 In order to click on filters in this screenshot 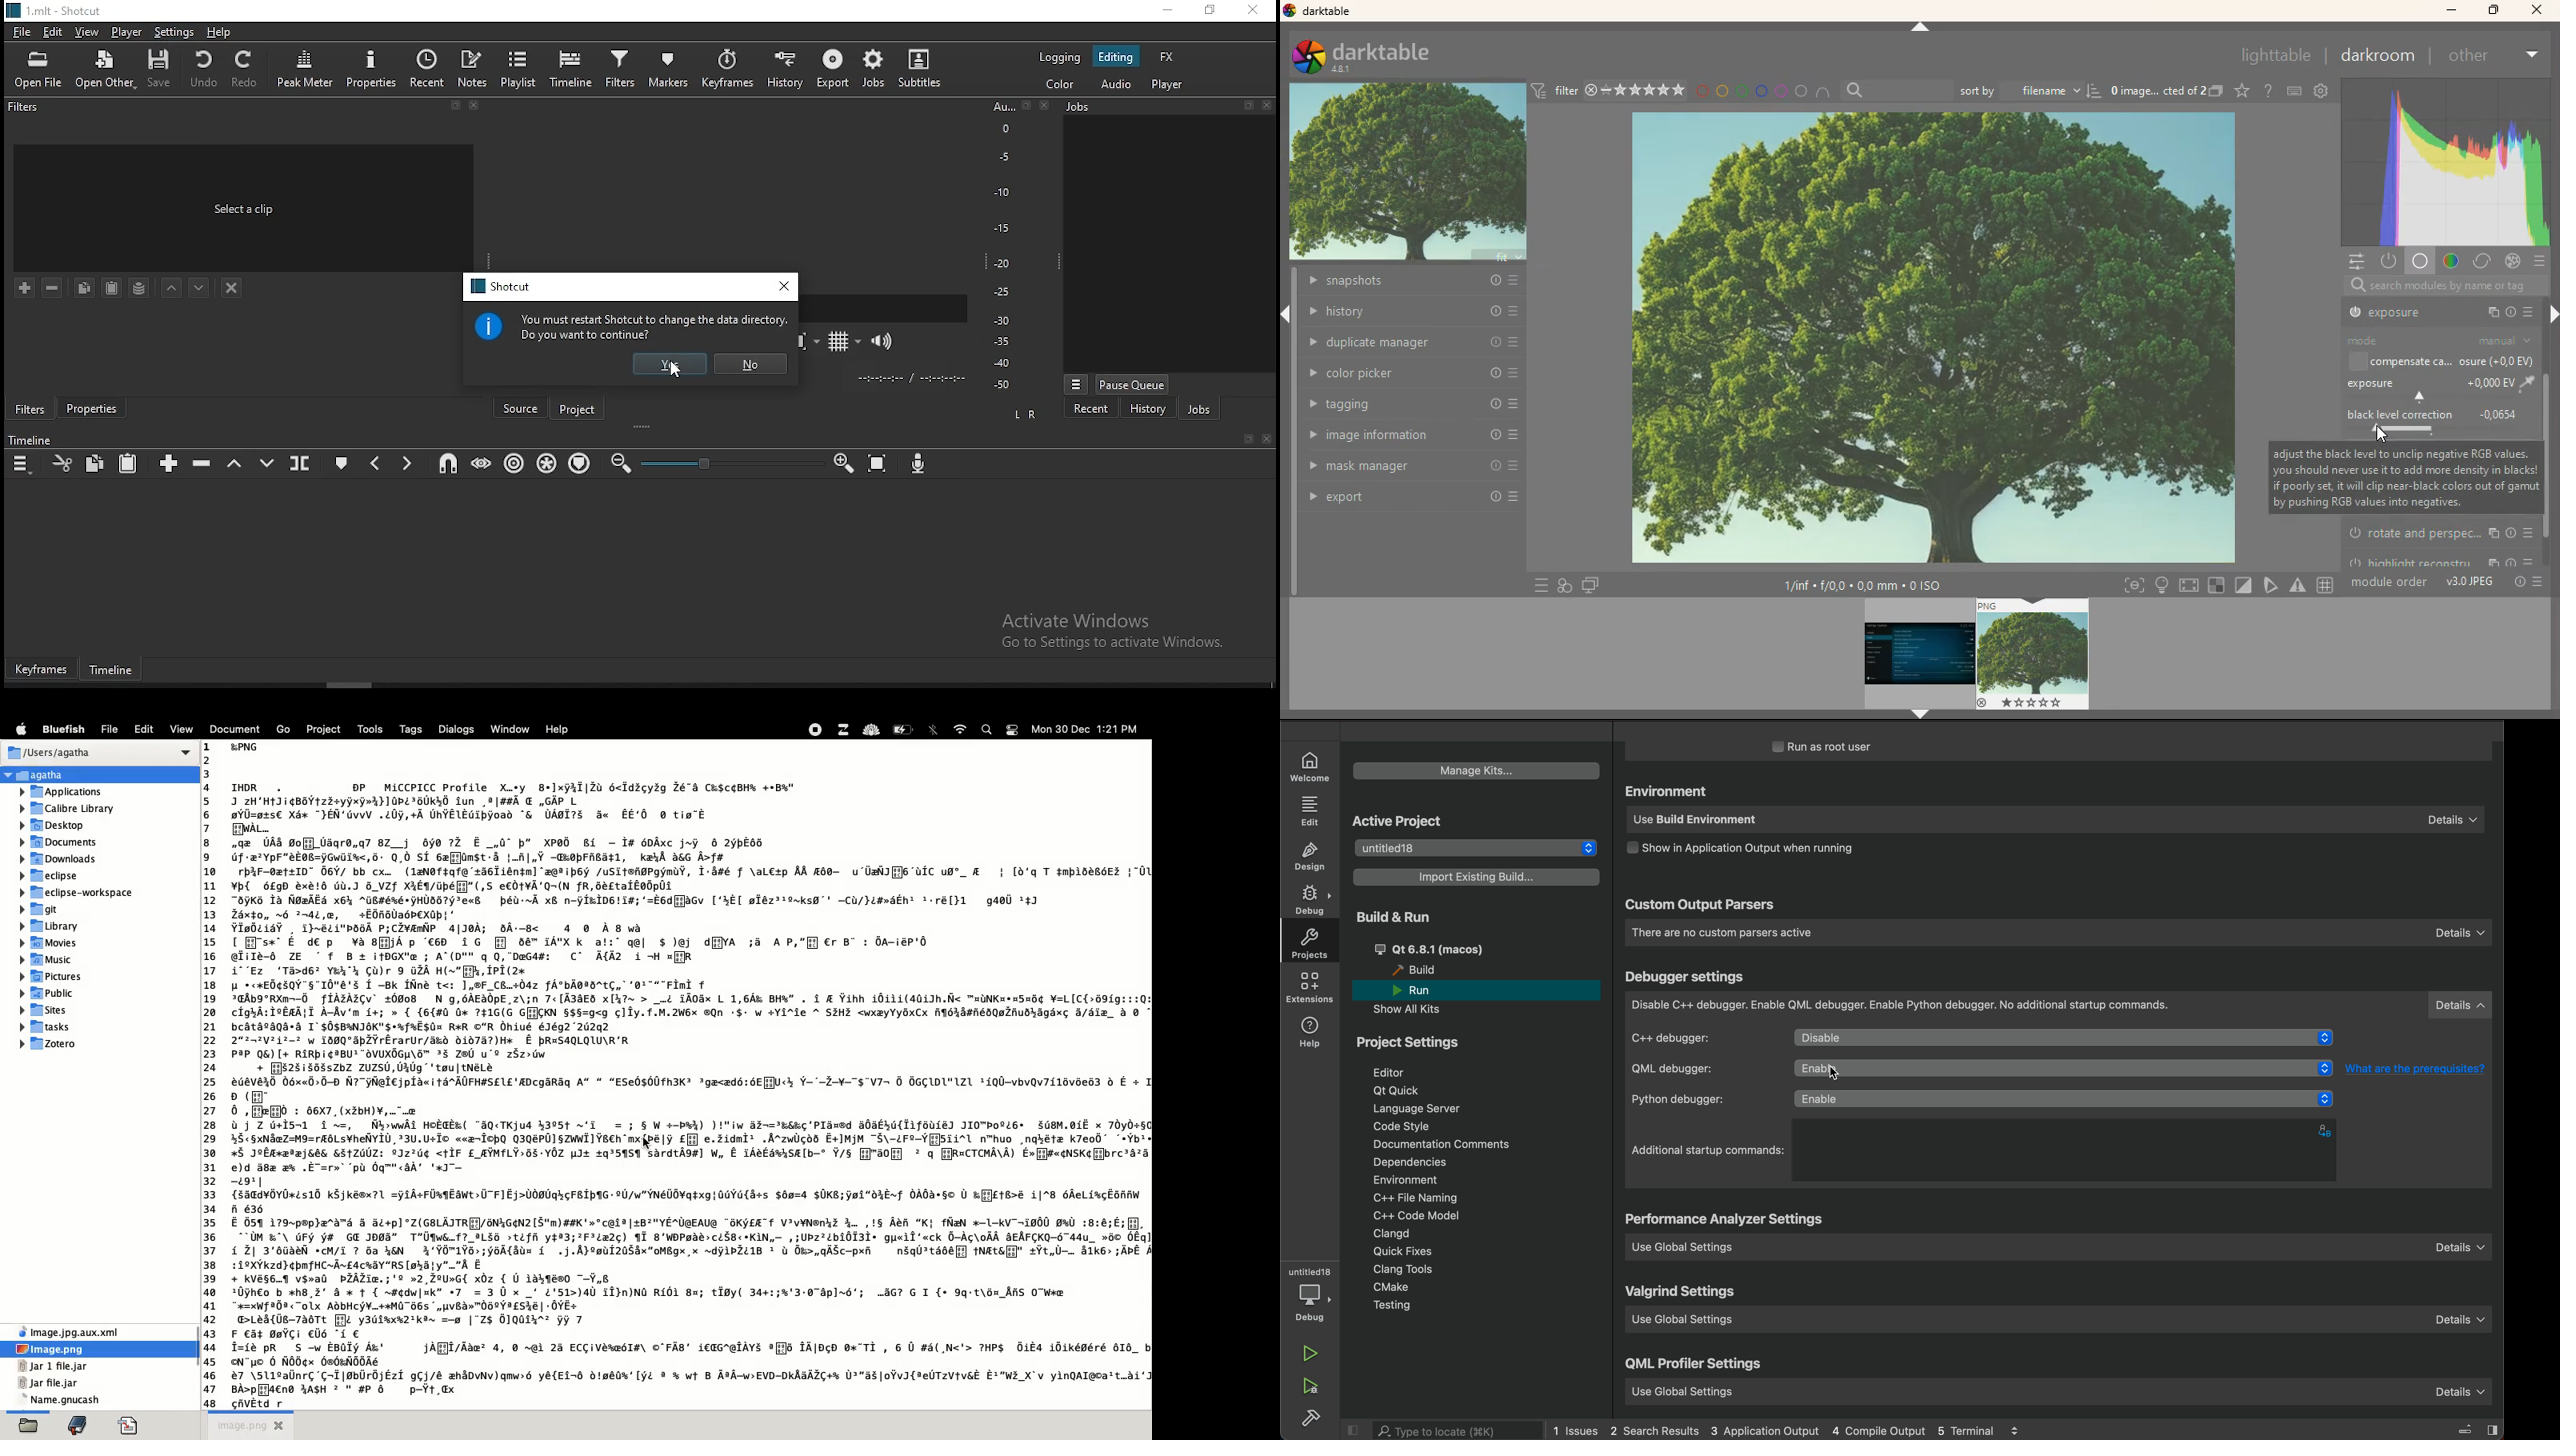, I will do `click(25, 110)`.